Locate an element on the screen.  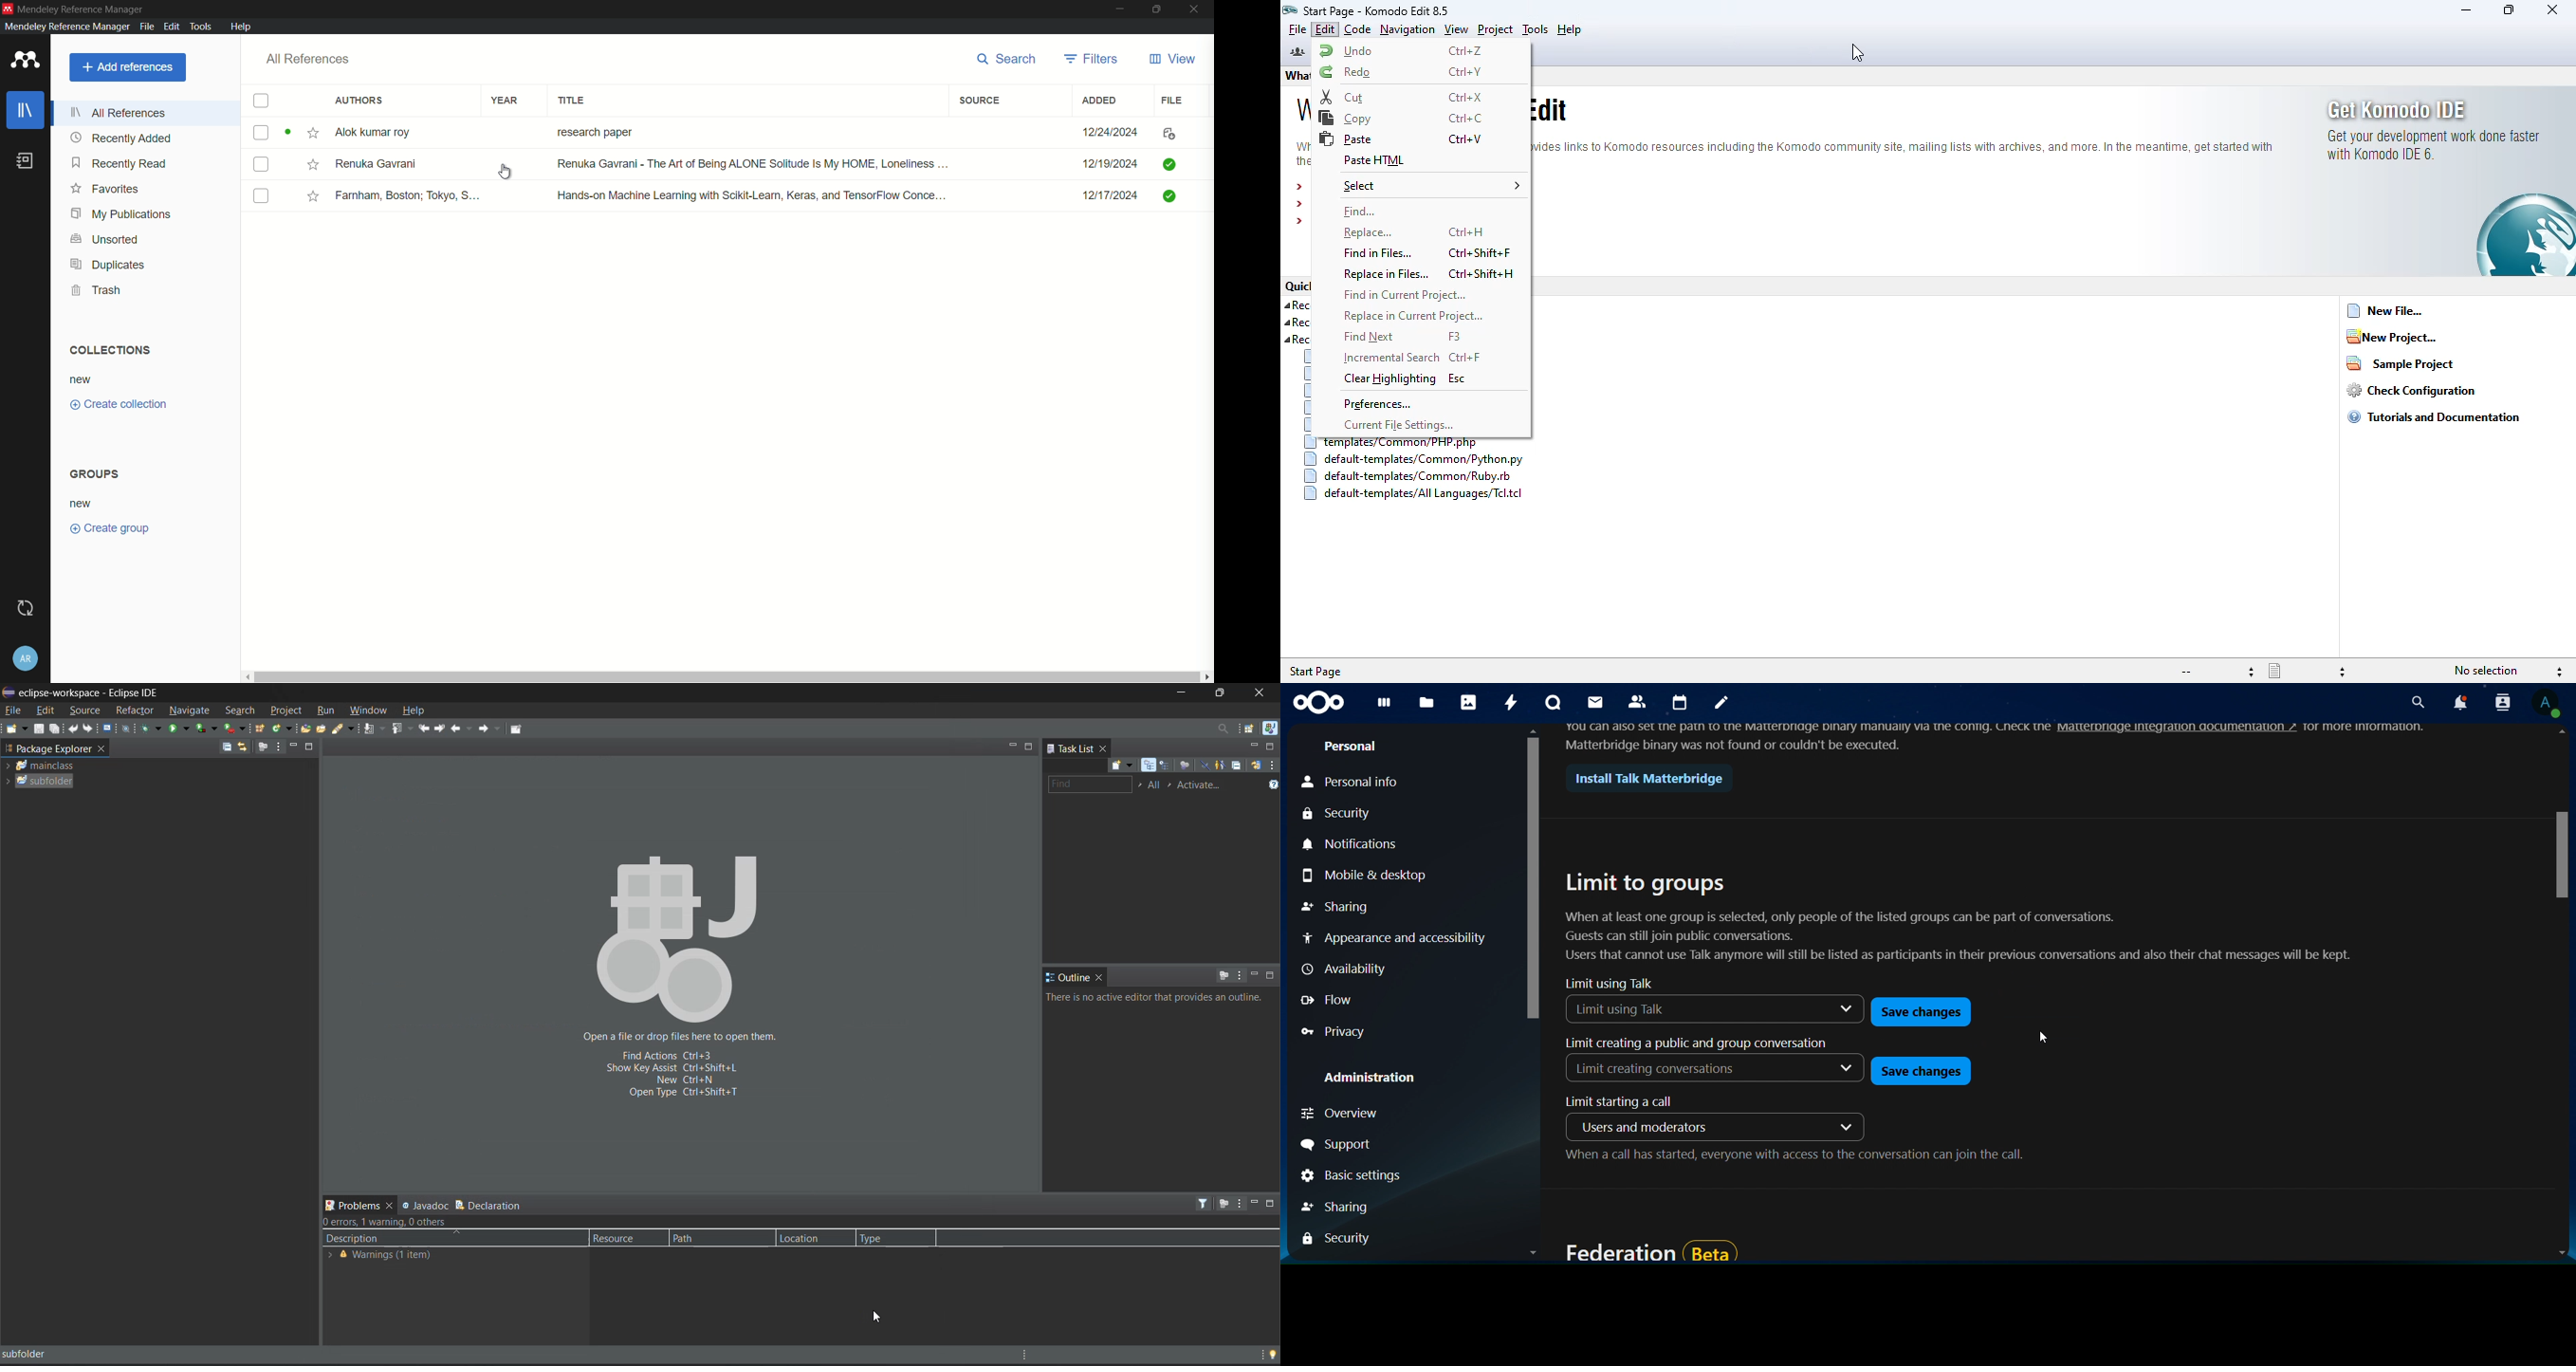
type is located at coordinates (888, 1238).